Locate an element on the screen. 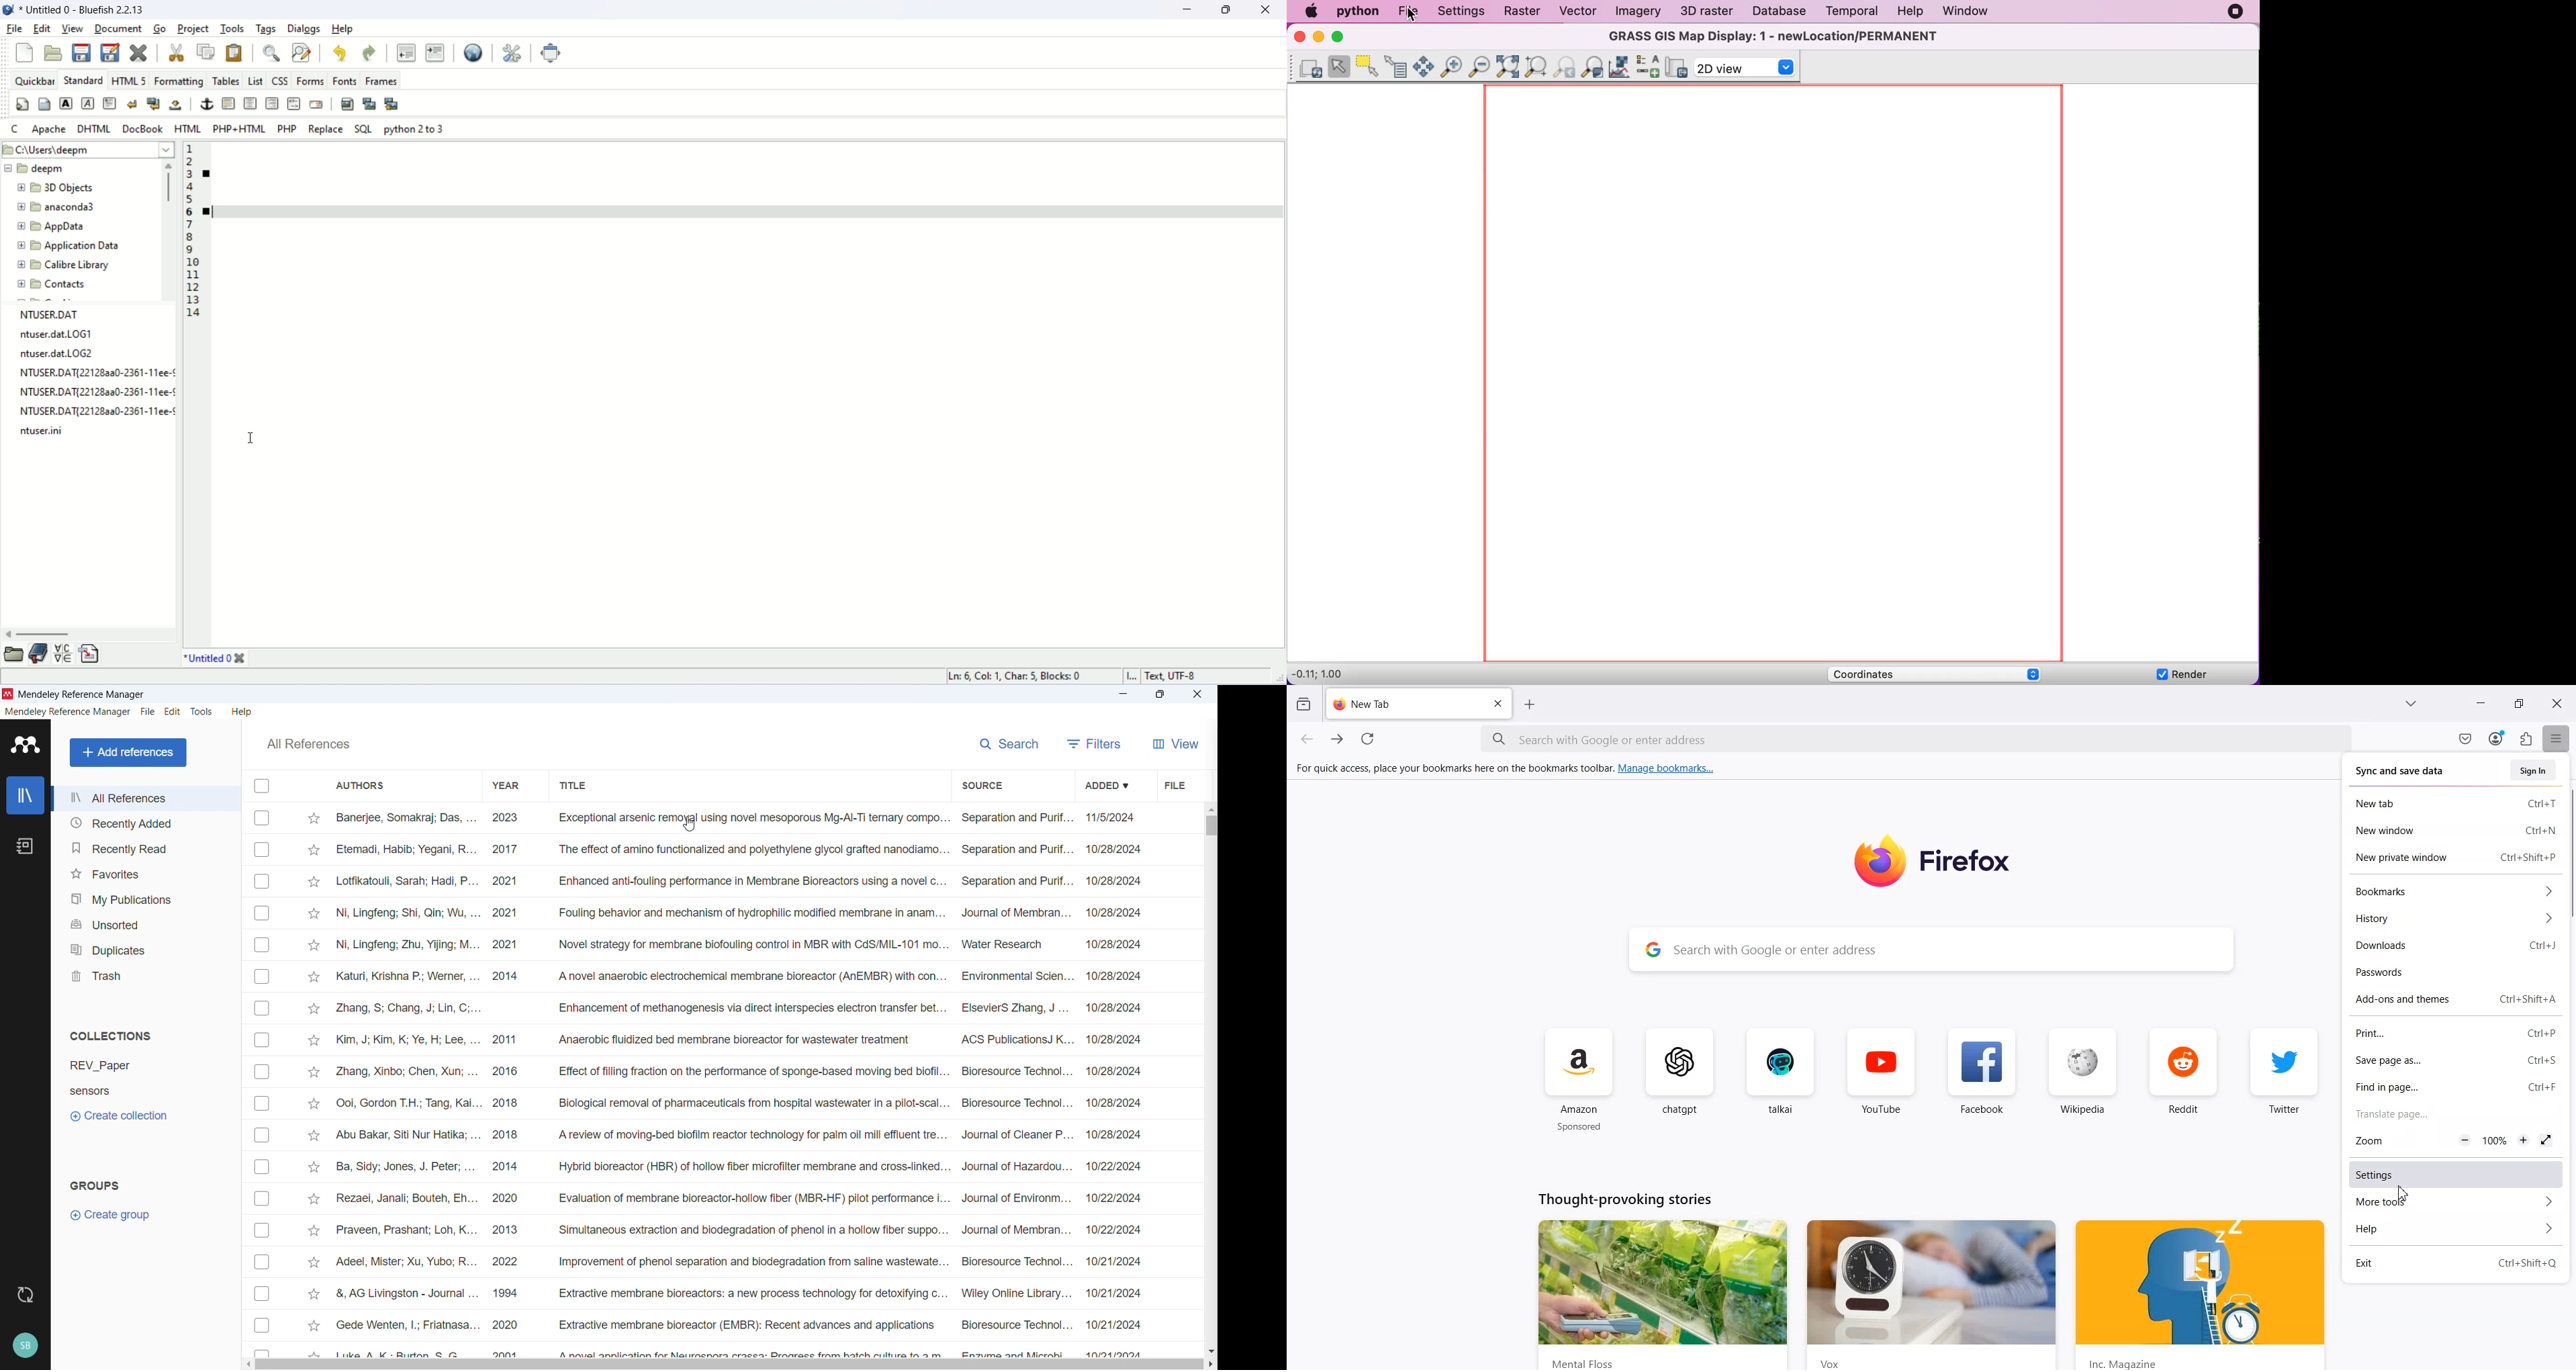  non breaking space is located at coordinates (175, 104).